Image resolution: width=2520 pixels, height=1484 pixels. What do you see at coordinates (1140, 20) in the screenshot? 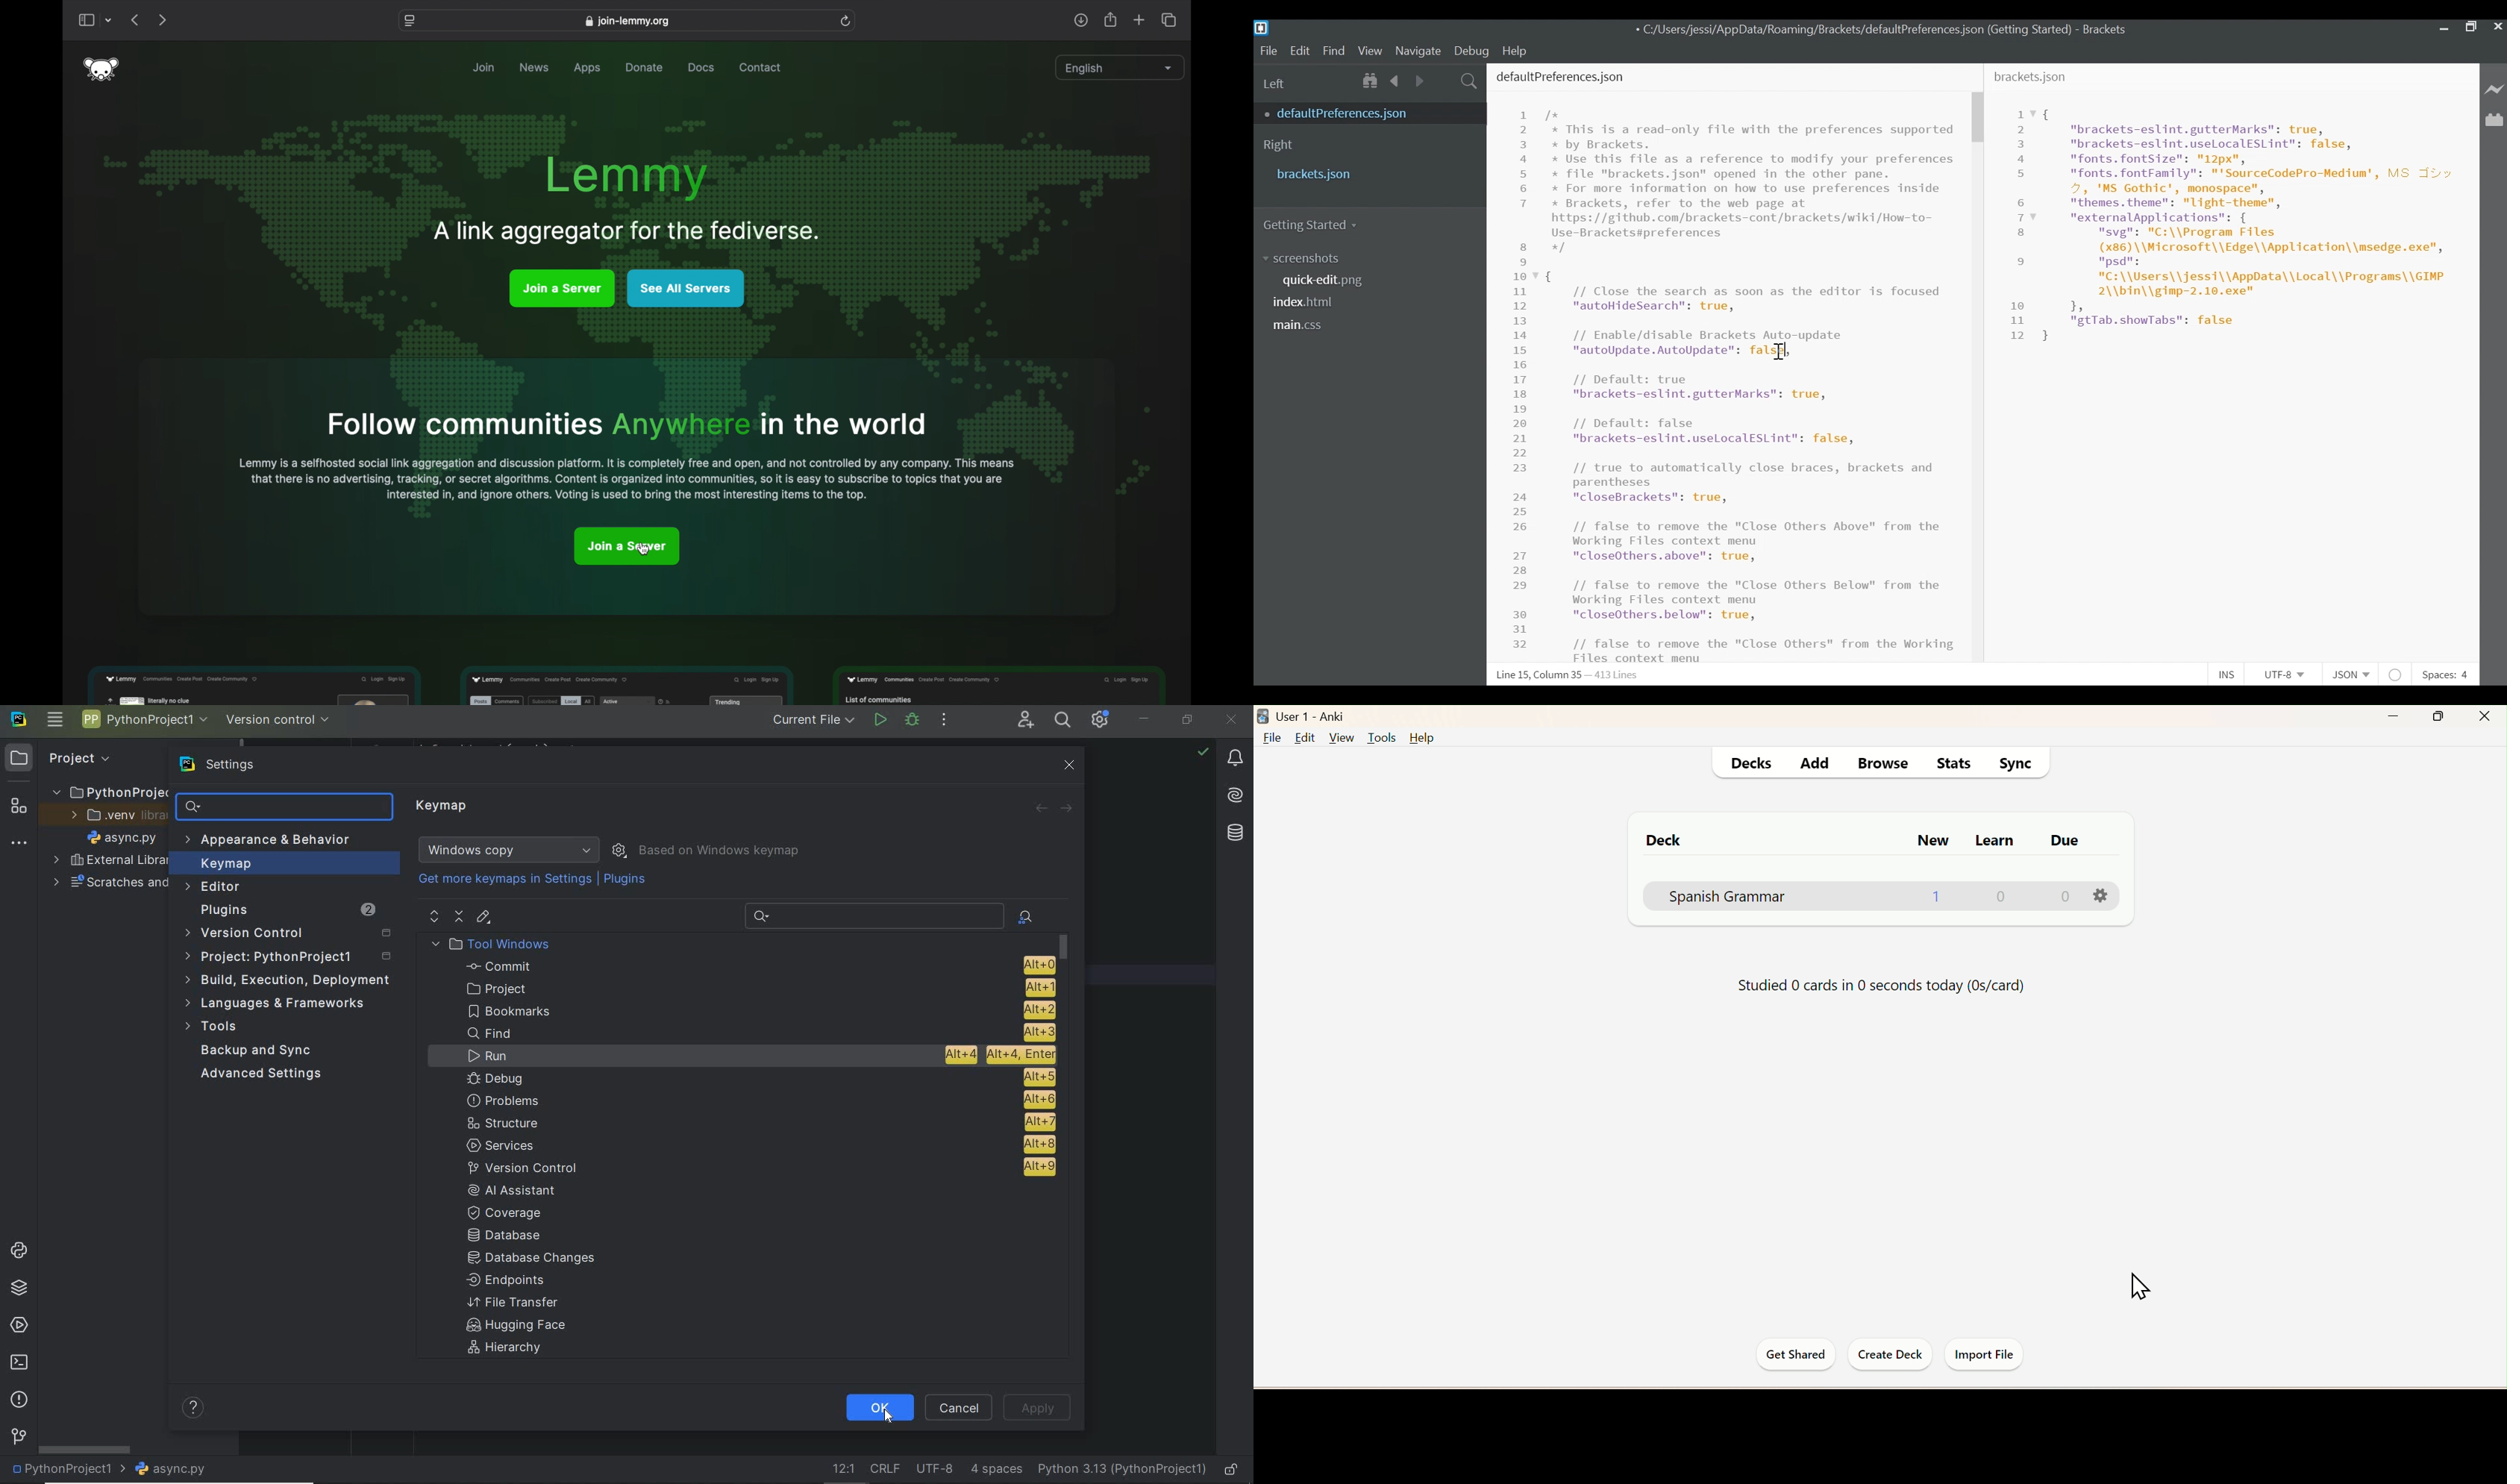
I see `new tab` at bounding box center [1140, 20].